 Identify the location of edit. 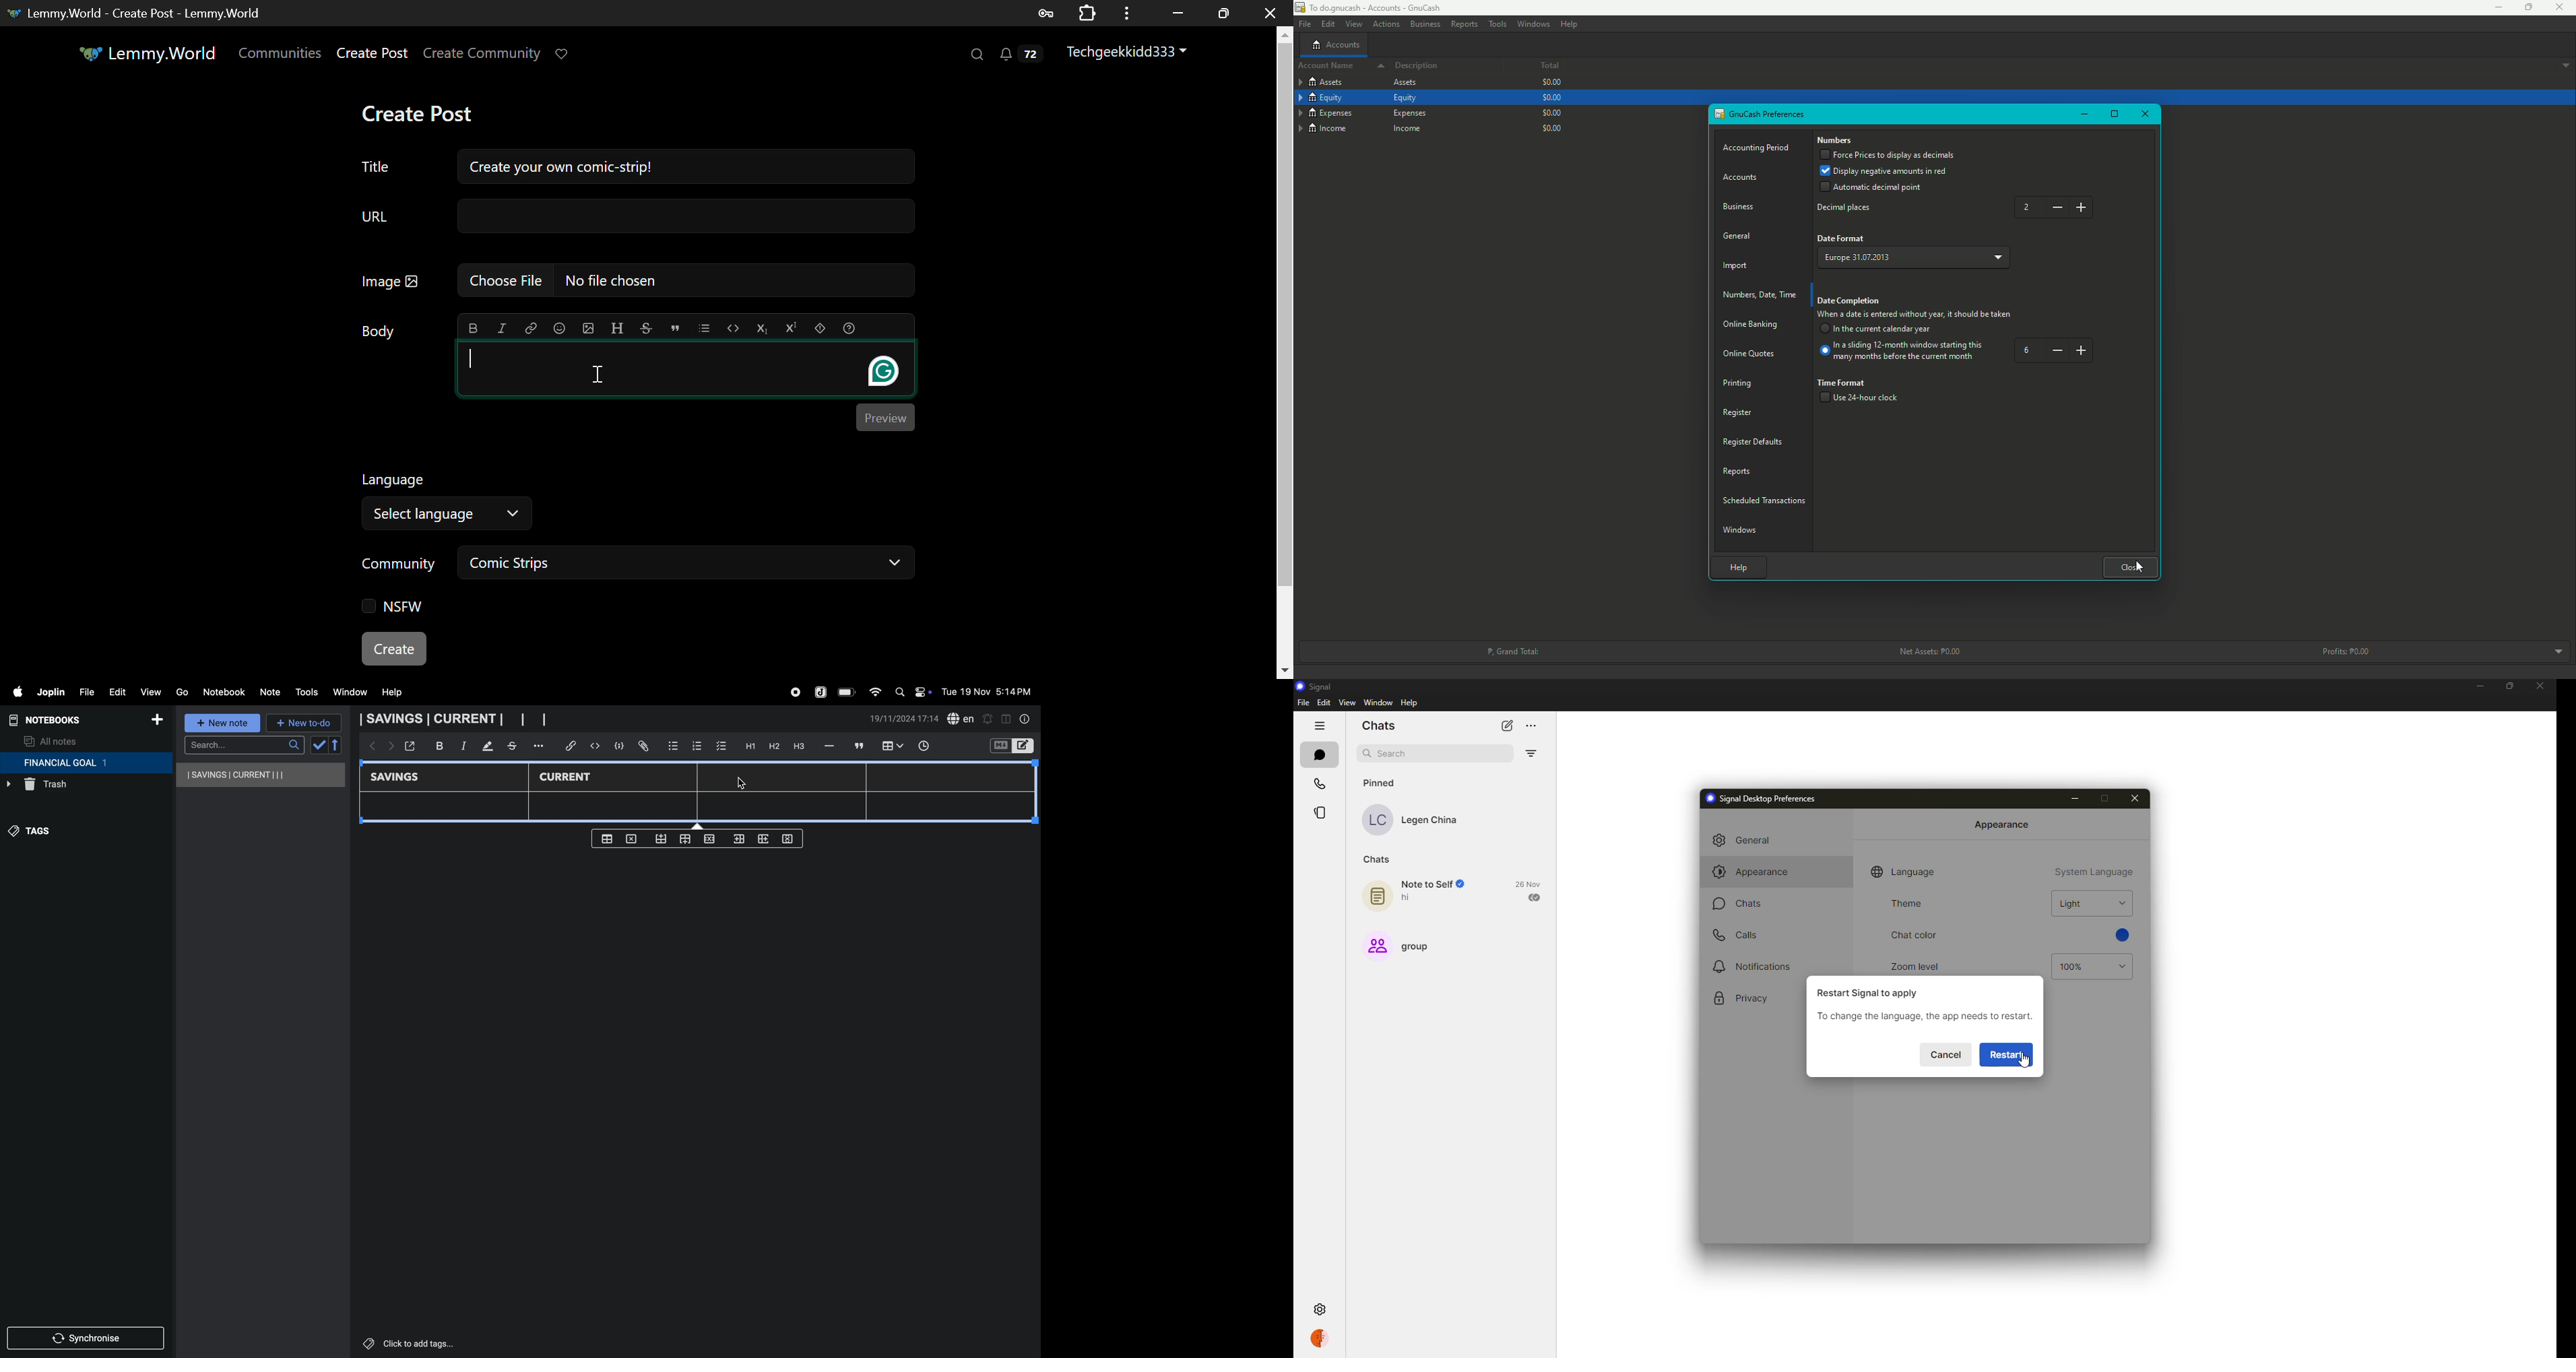
(1324, 702).